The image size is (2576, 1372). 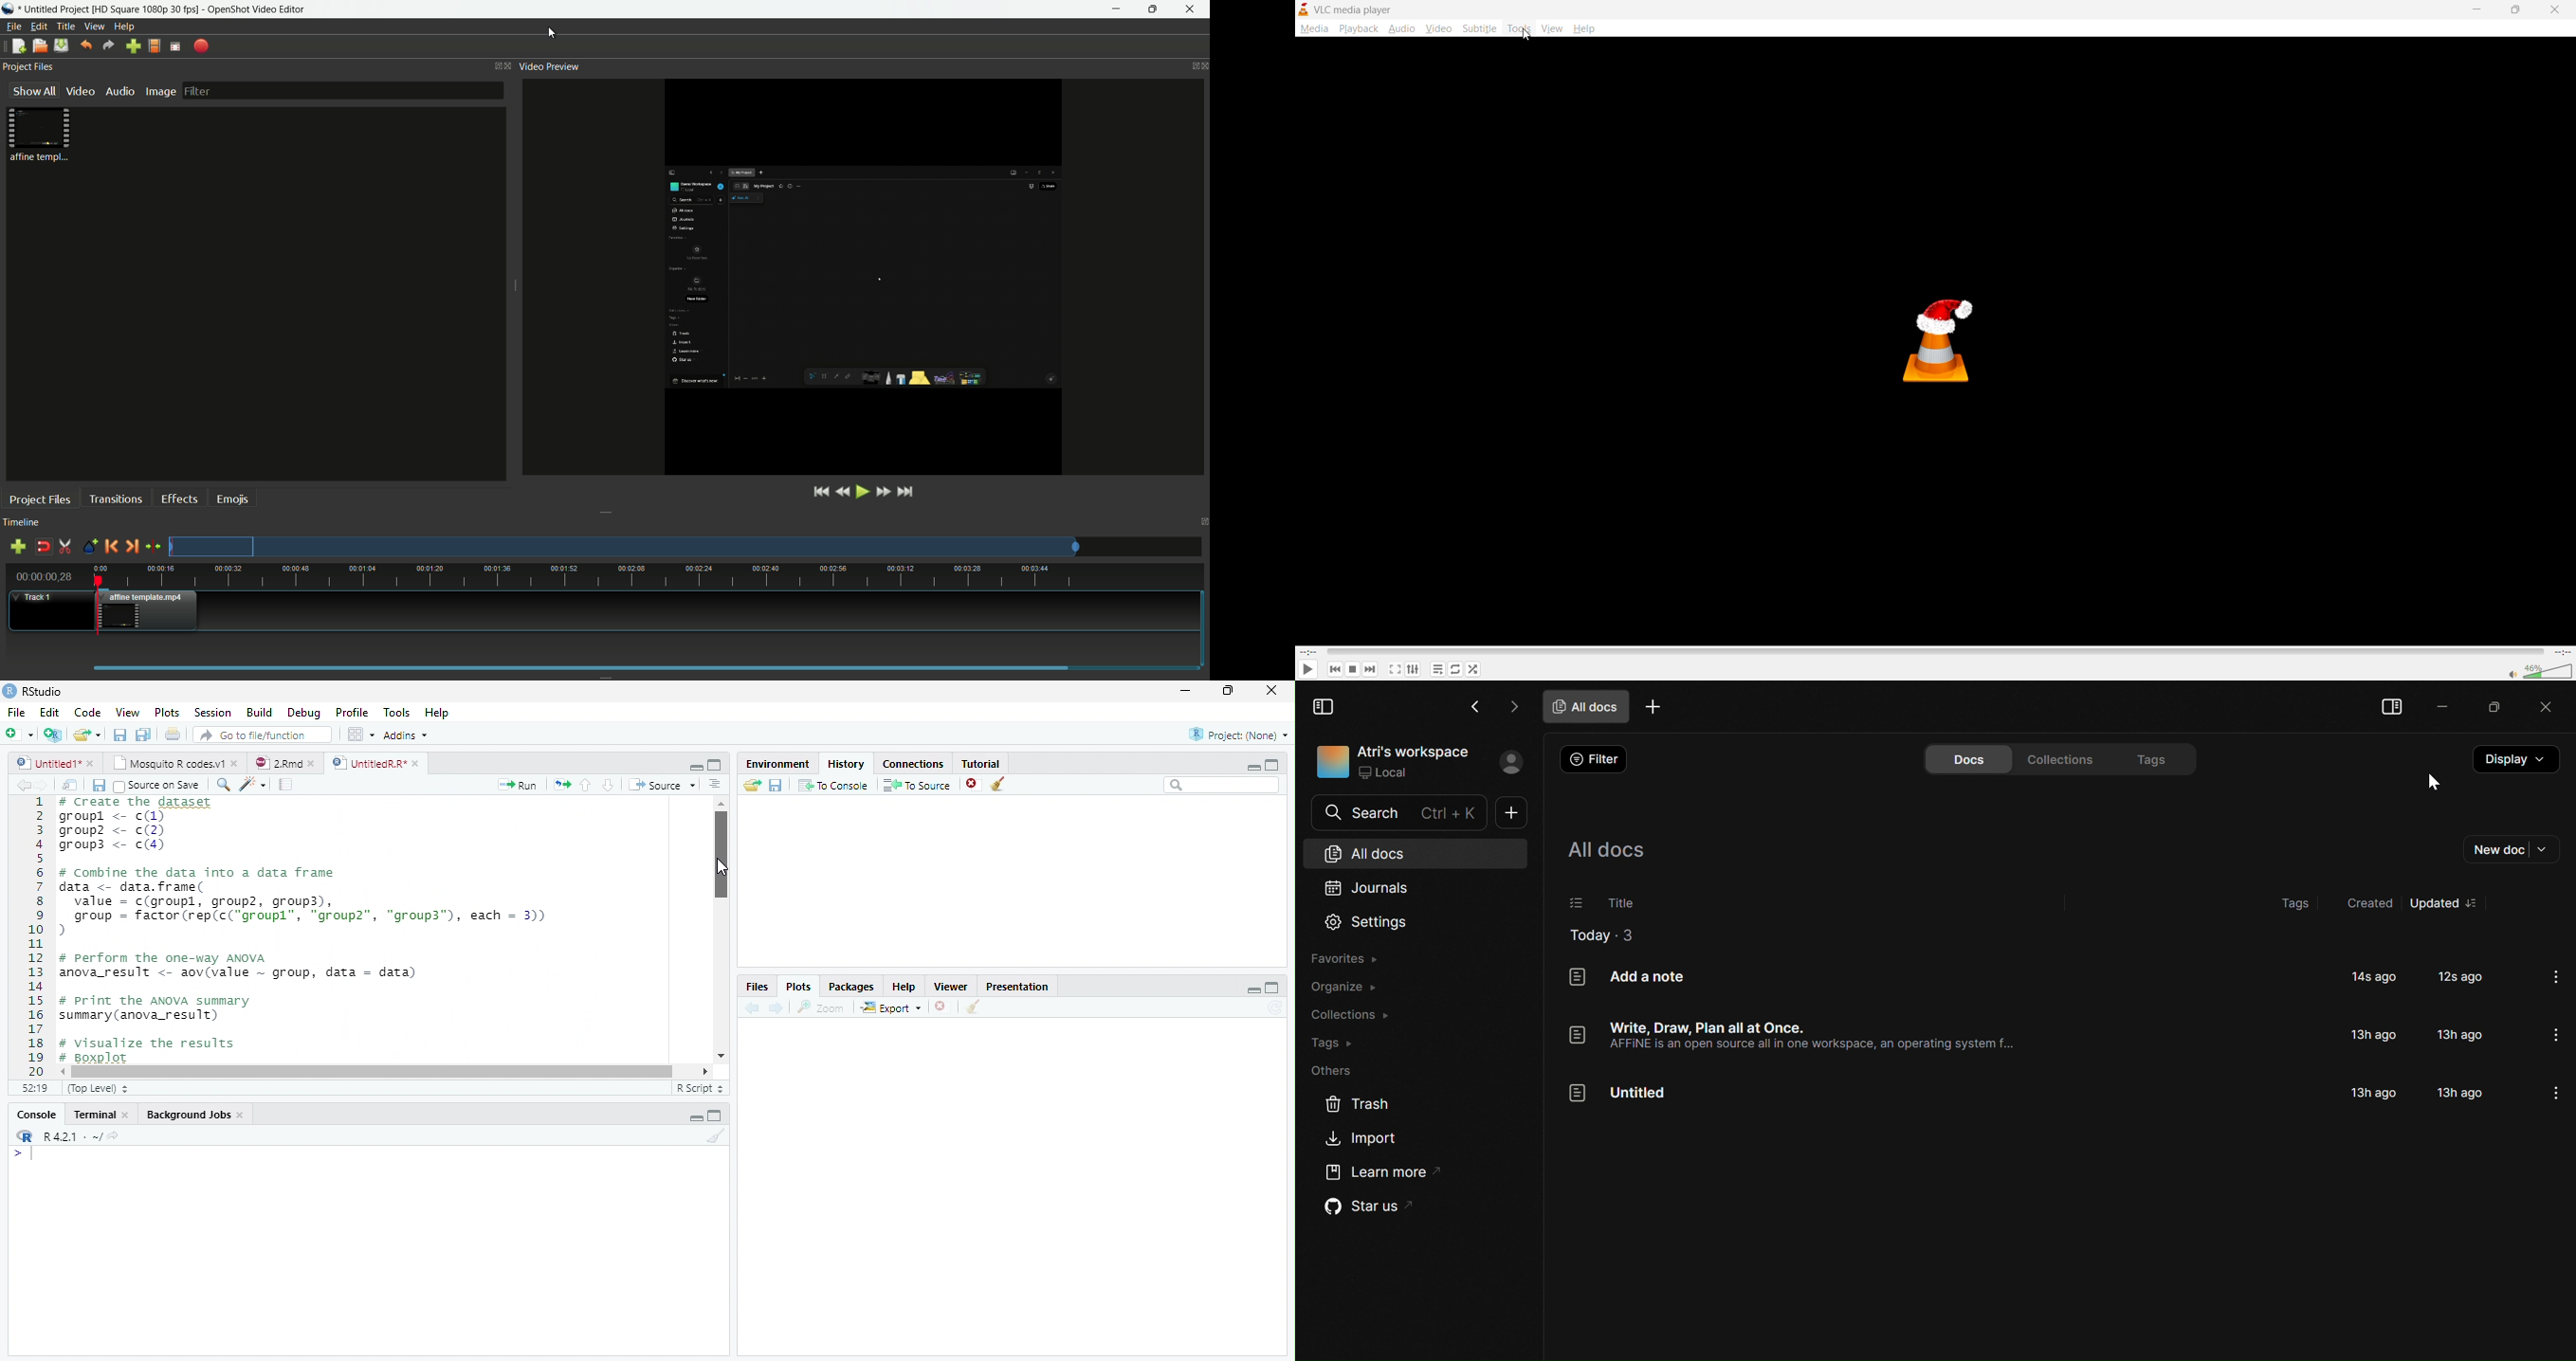 What do you see at coordinates (559, 784) in the screenshot?
I see `Copy pages` at bounding box center [559, 784].